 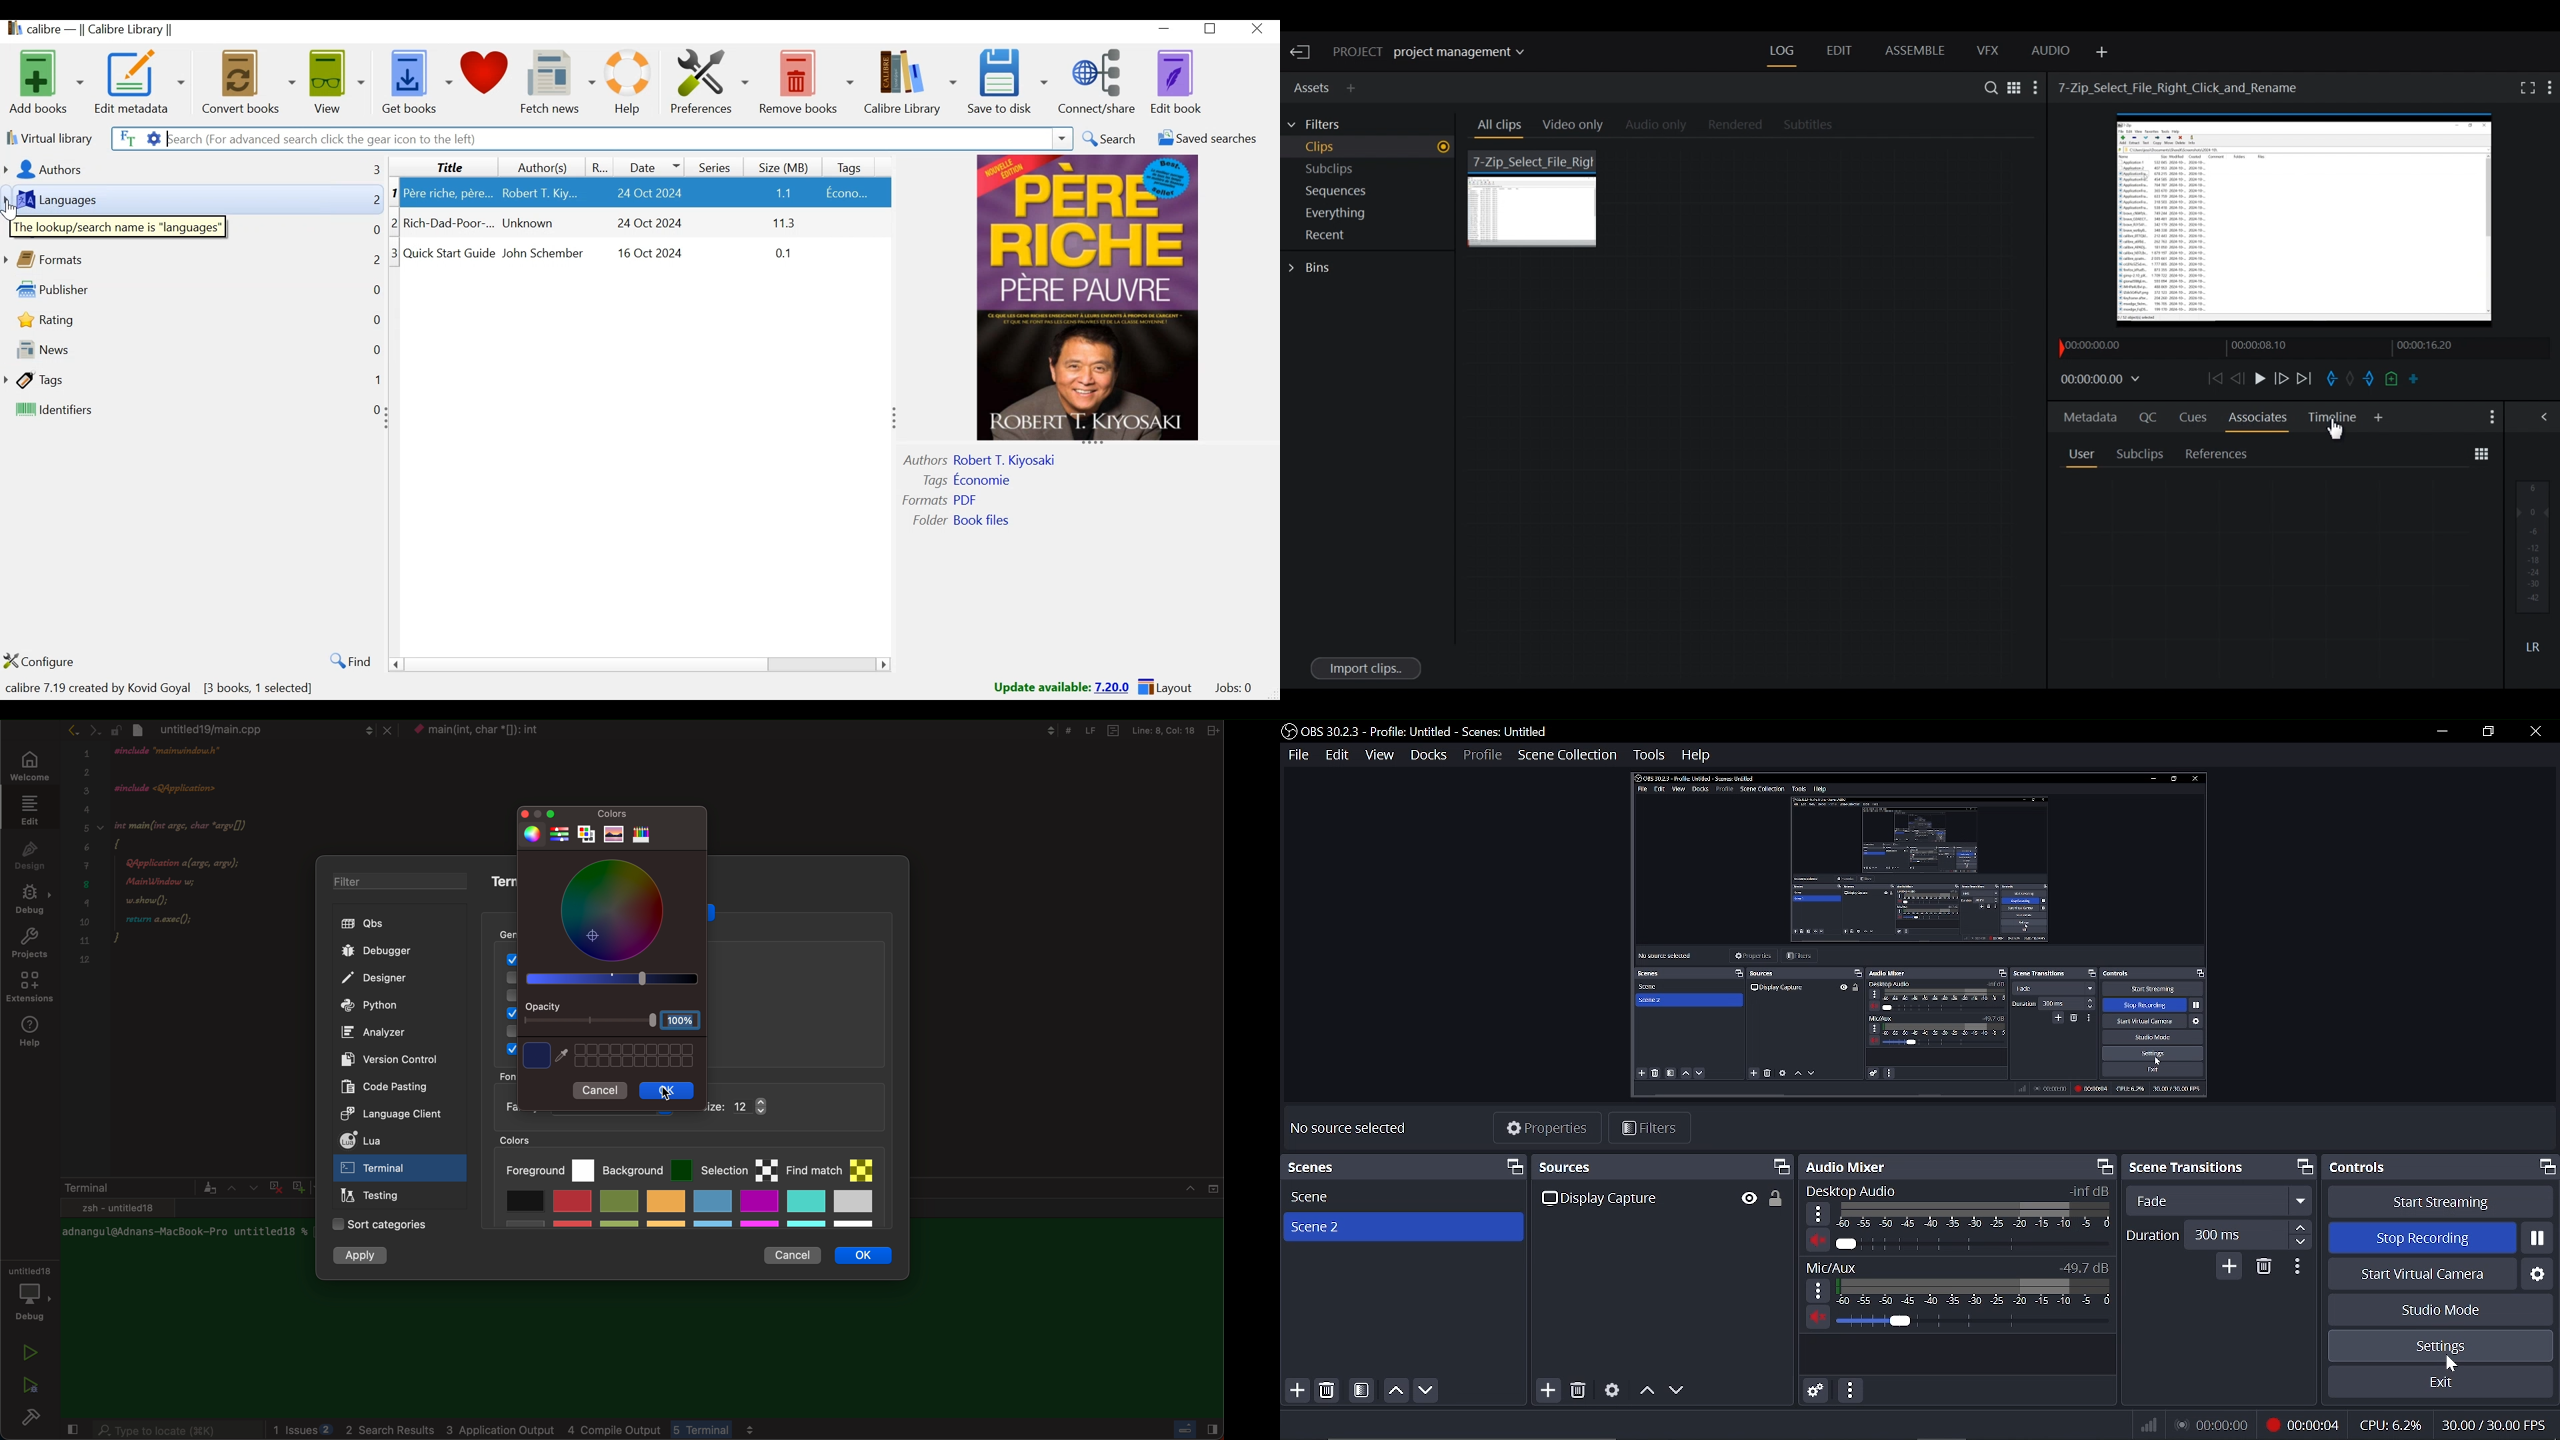 I want to click on audio mixer menu, so click(x=1850, y=1390).